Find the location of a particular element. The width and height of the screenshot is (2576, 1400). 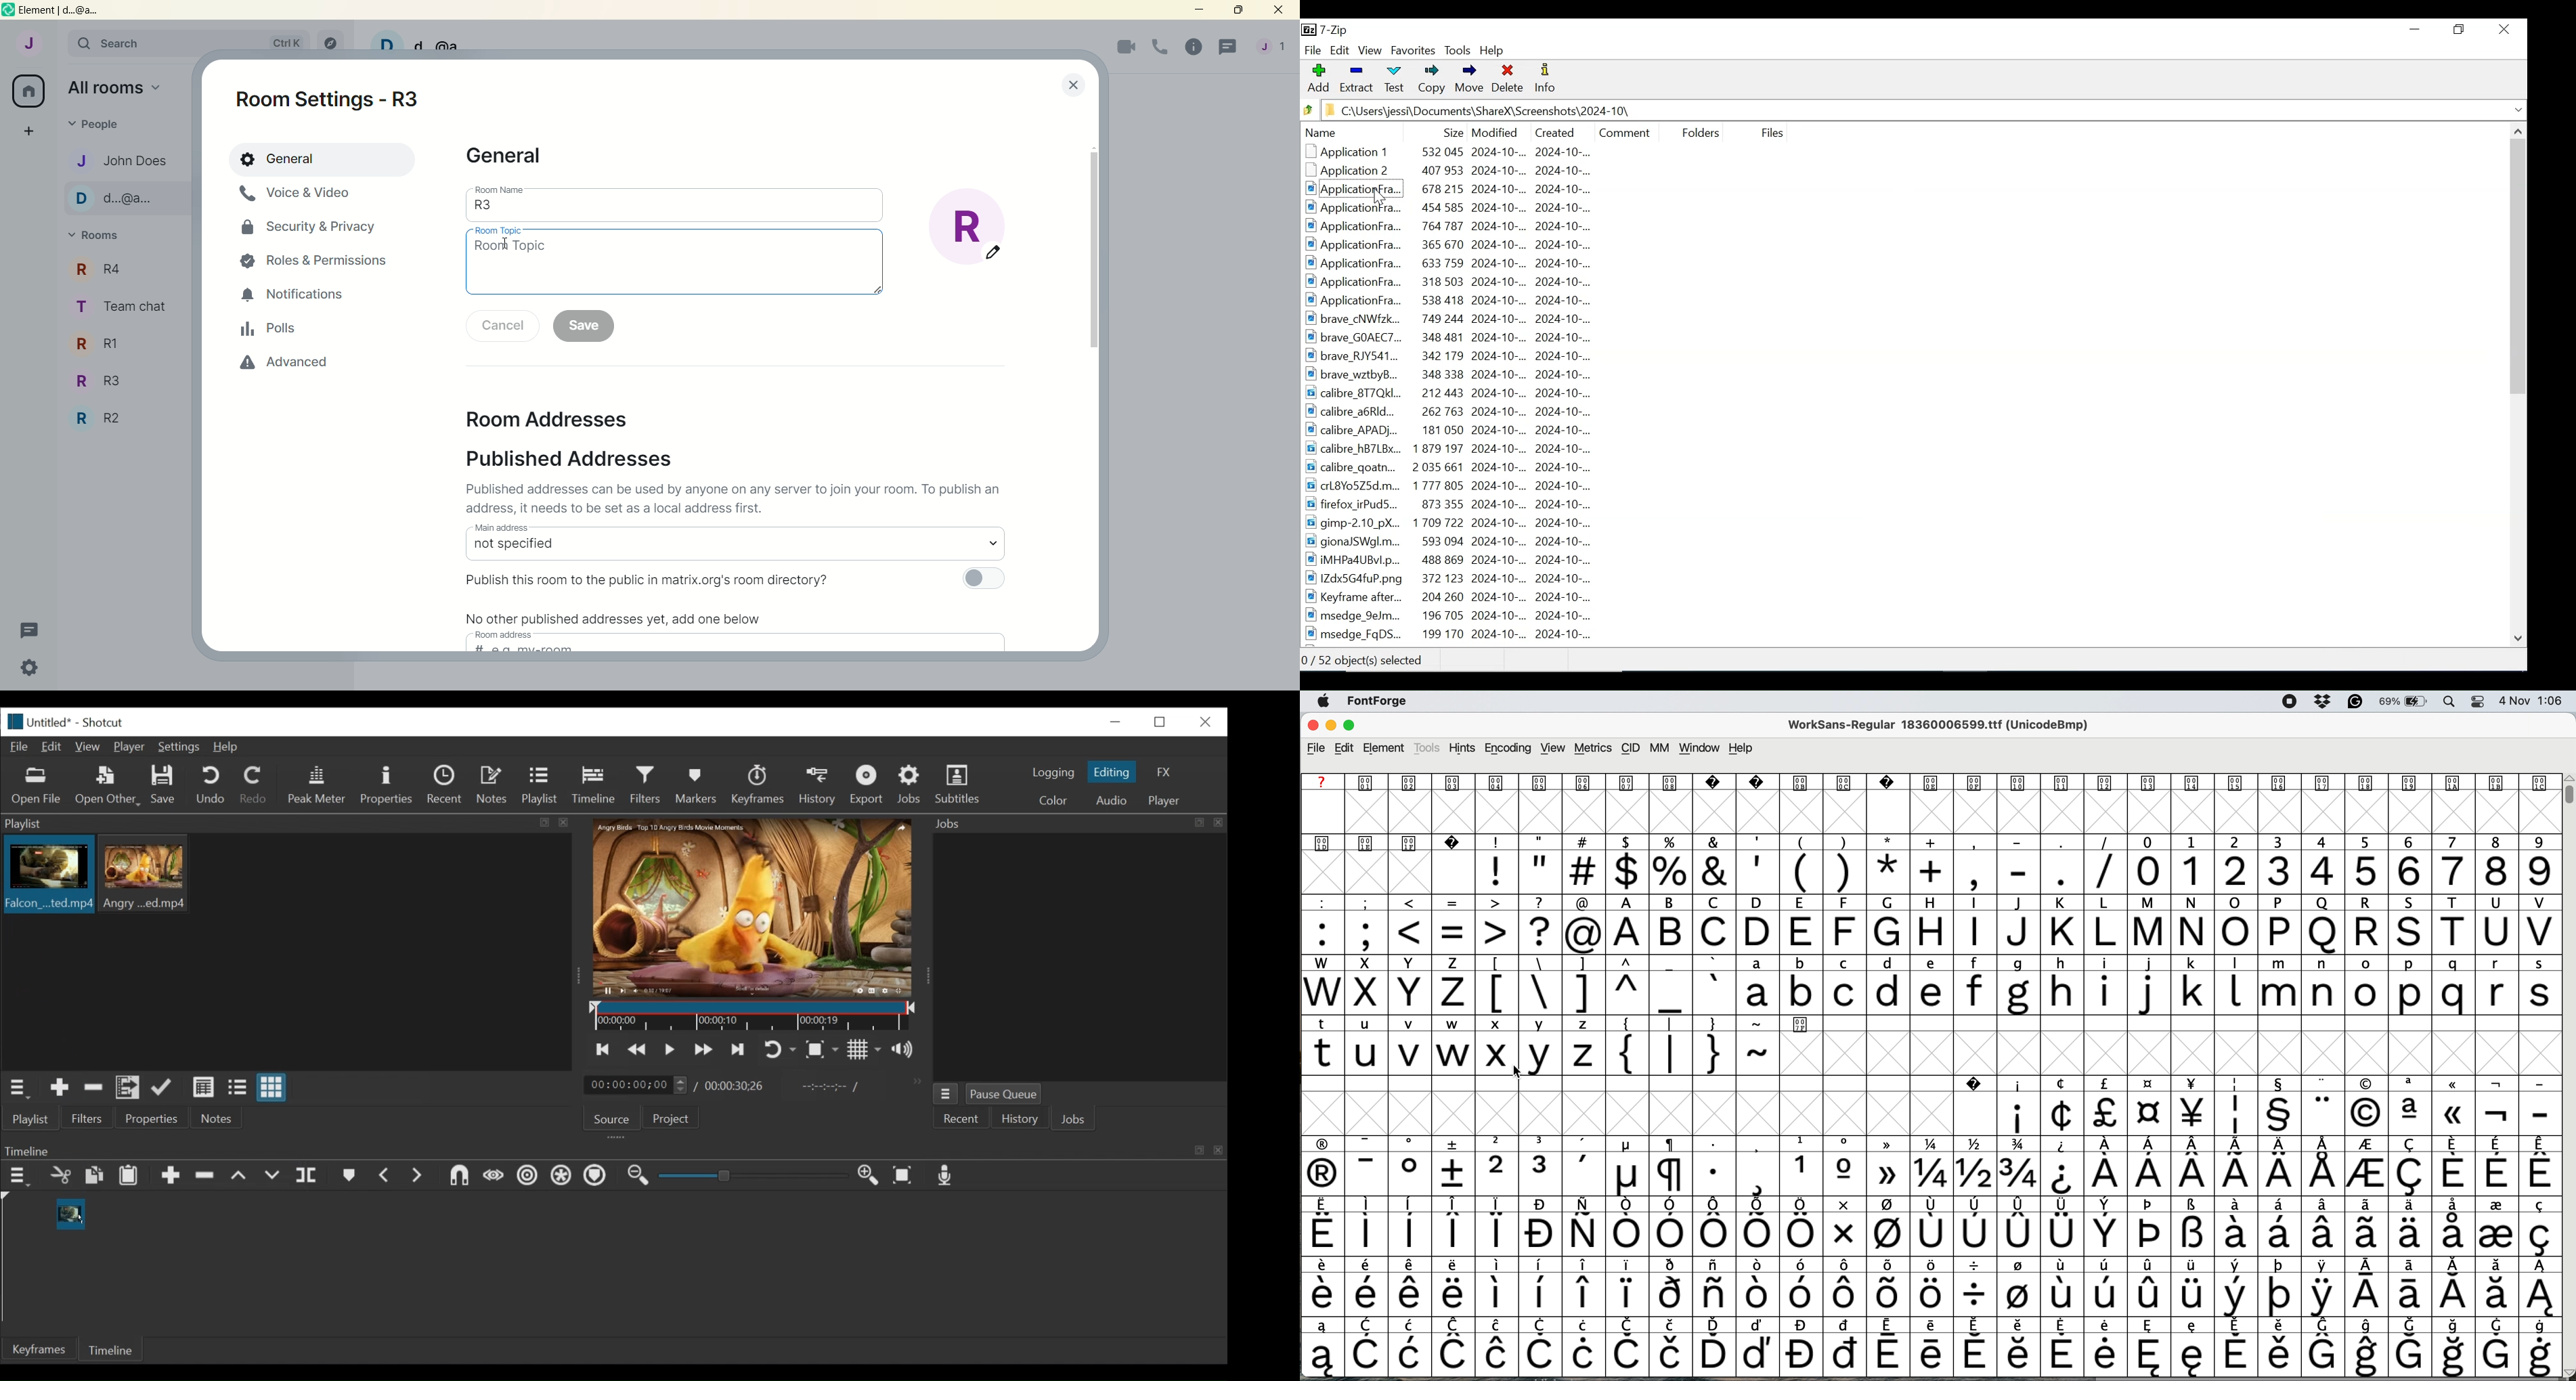

general is located at coordinates (506, 156).